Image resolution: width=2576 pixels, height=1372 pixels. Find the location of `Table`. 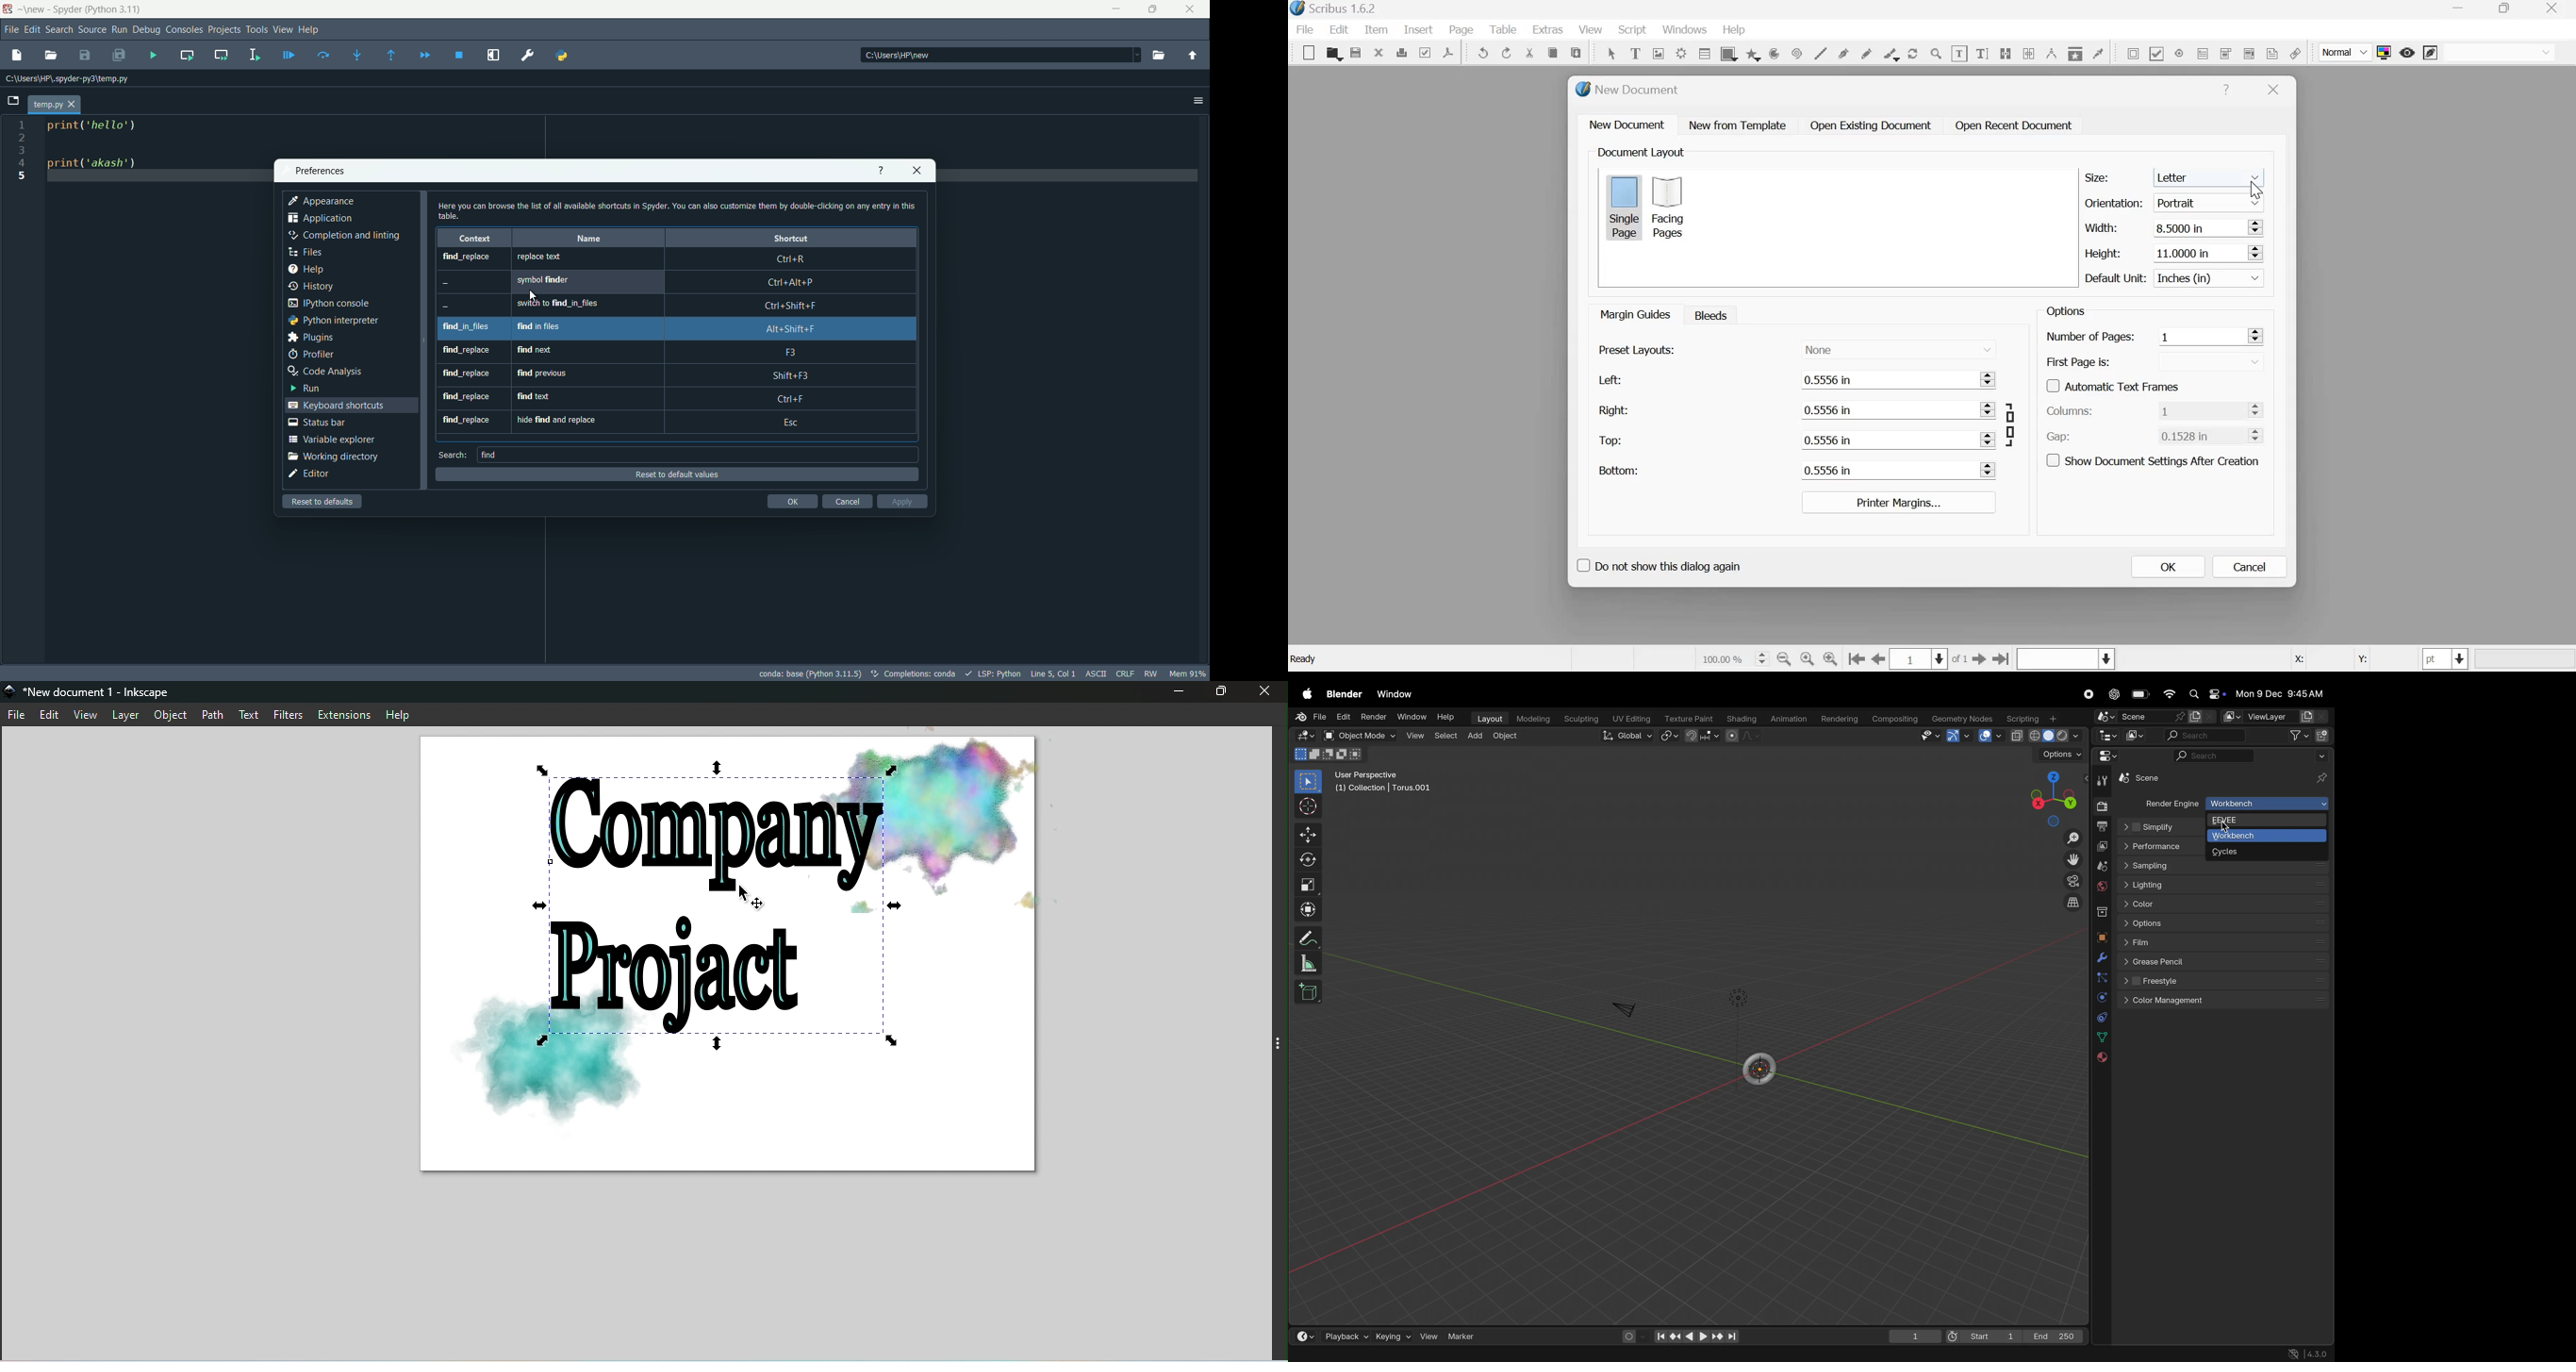

Table is located at coordinates (1505, 30).